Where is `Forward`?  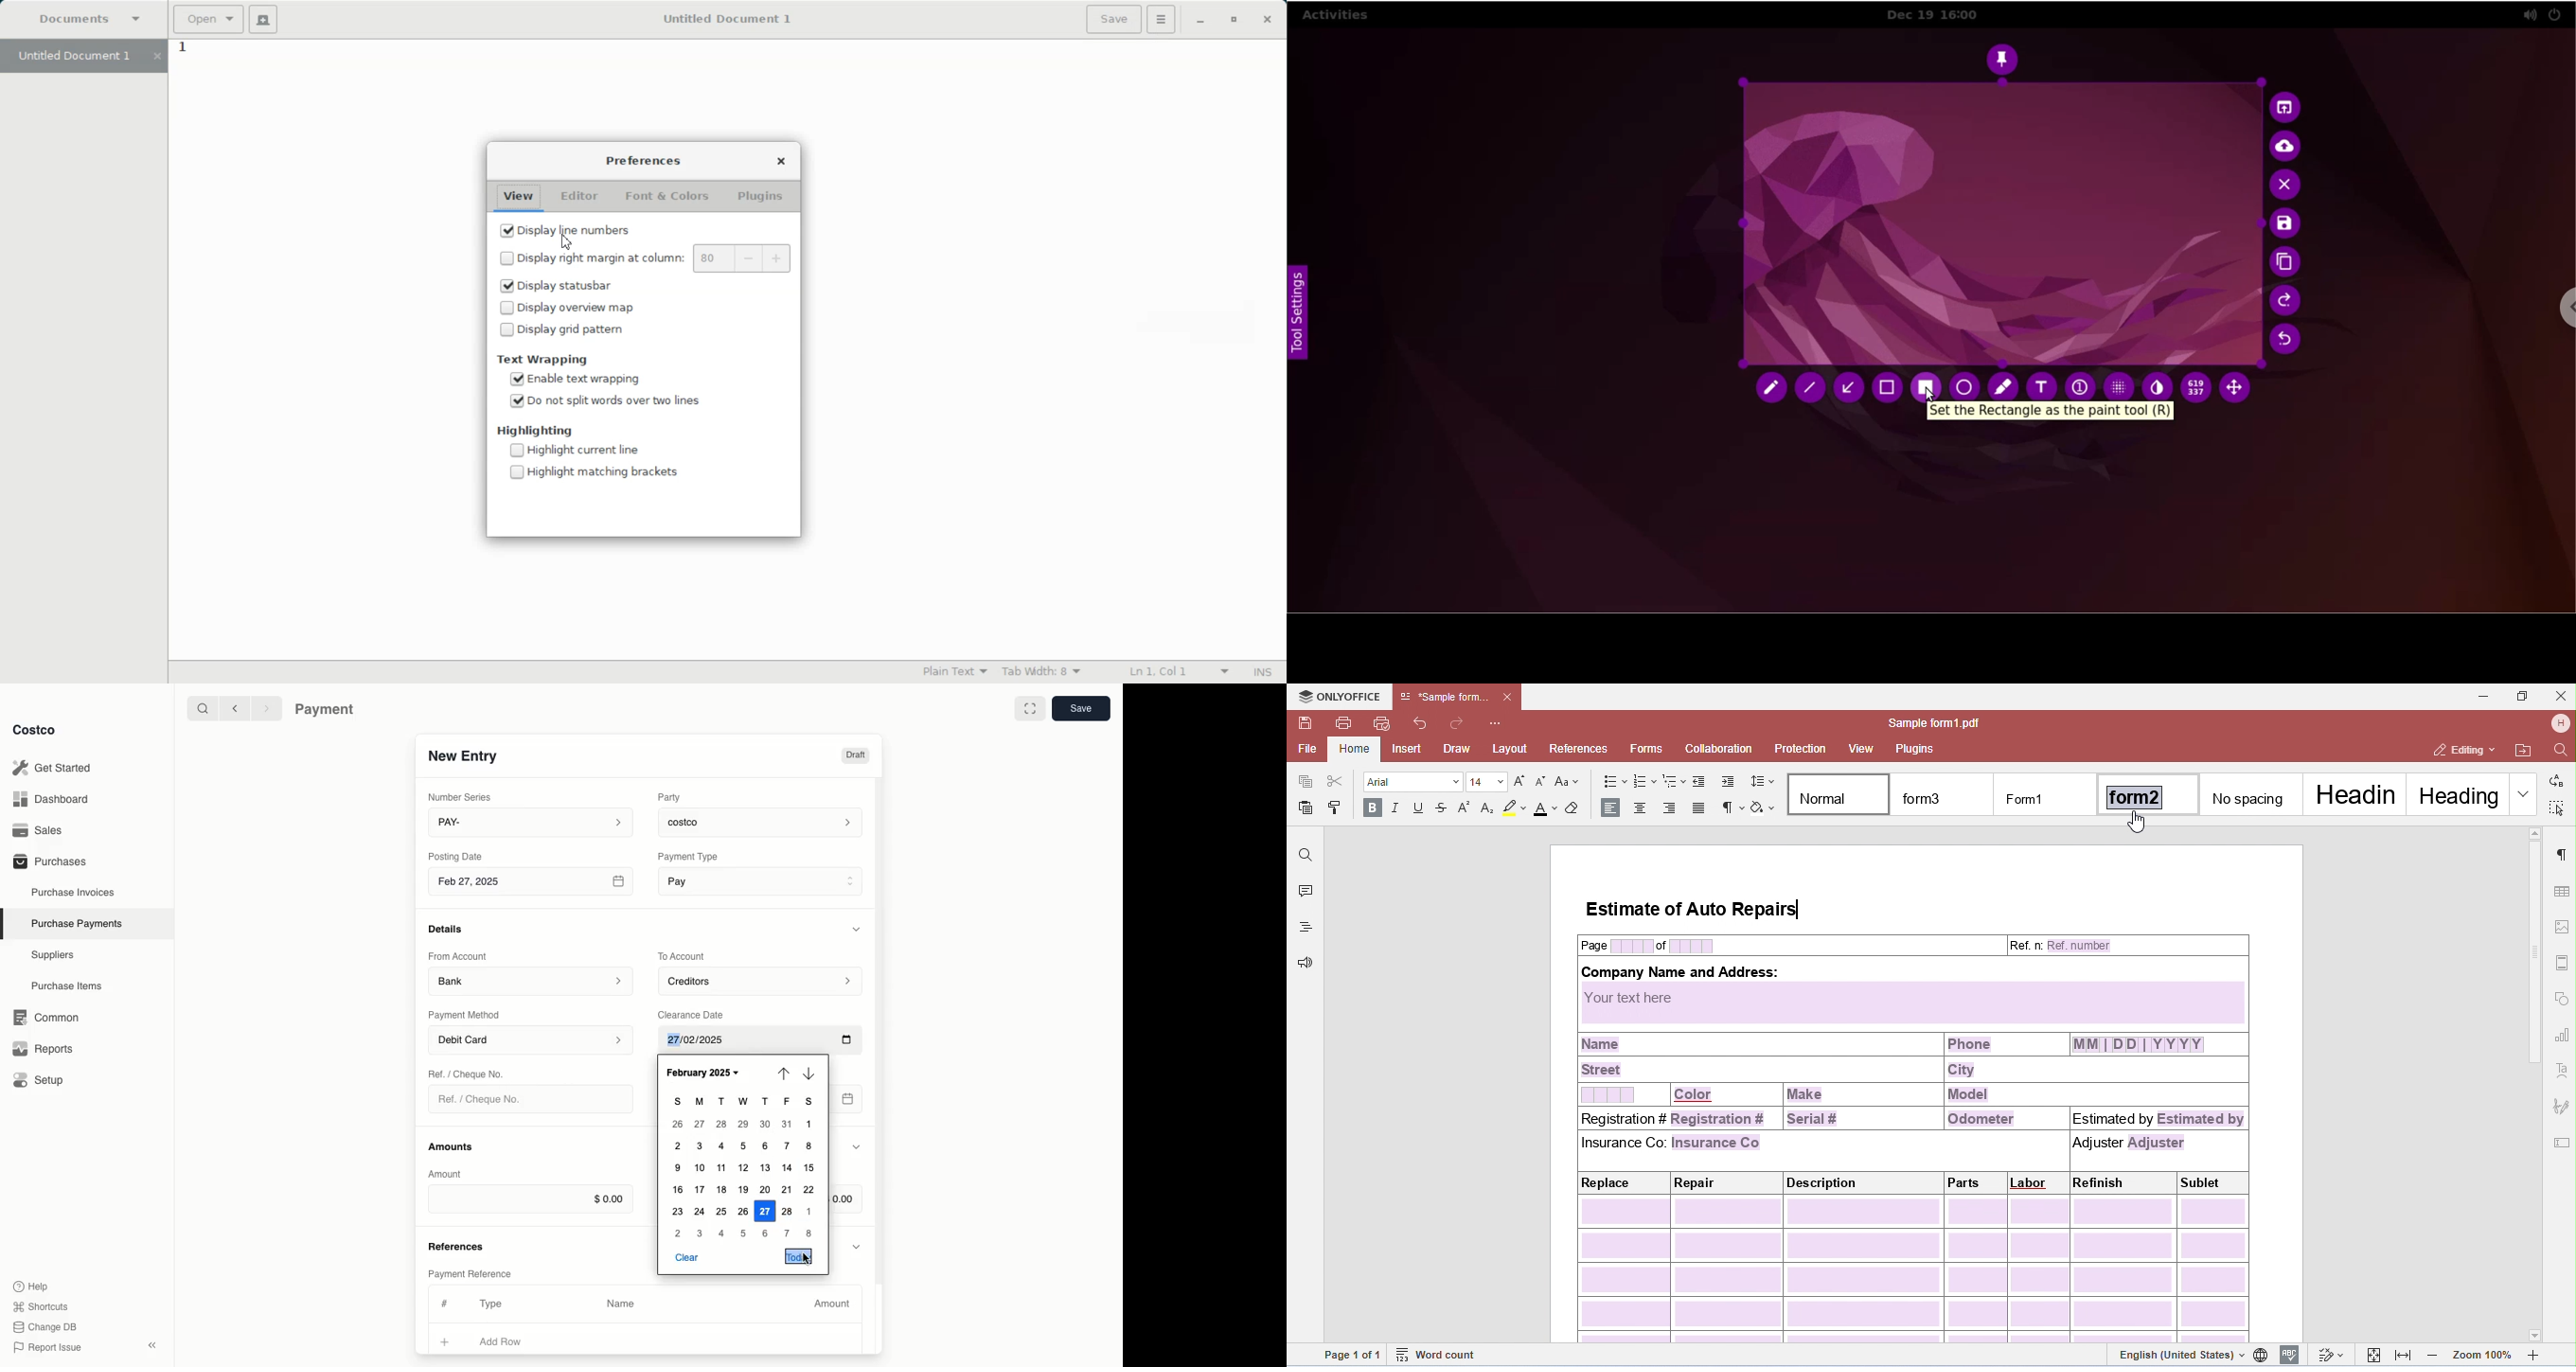 Forward is located at coordinates (265, 708).